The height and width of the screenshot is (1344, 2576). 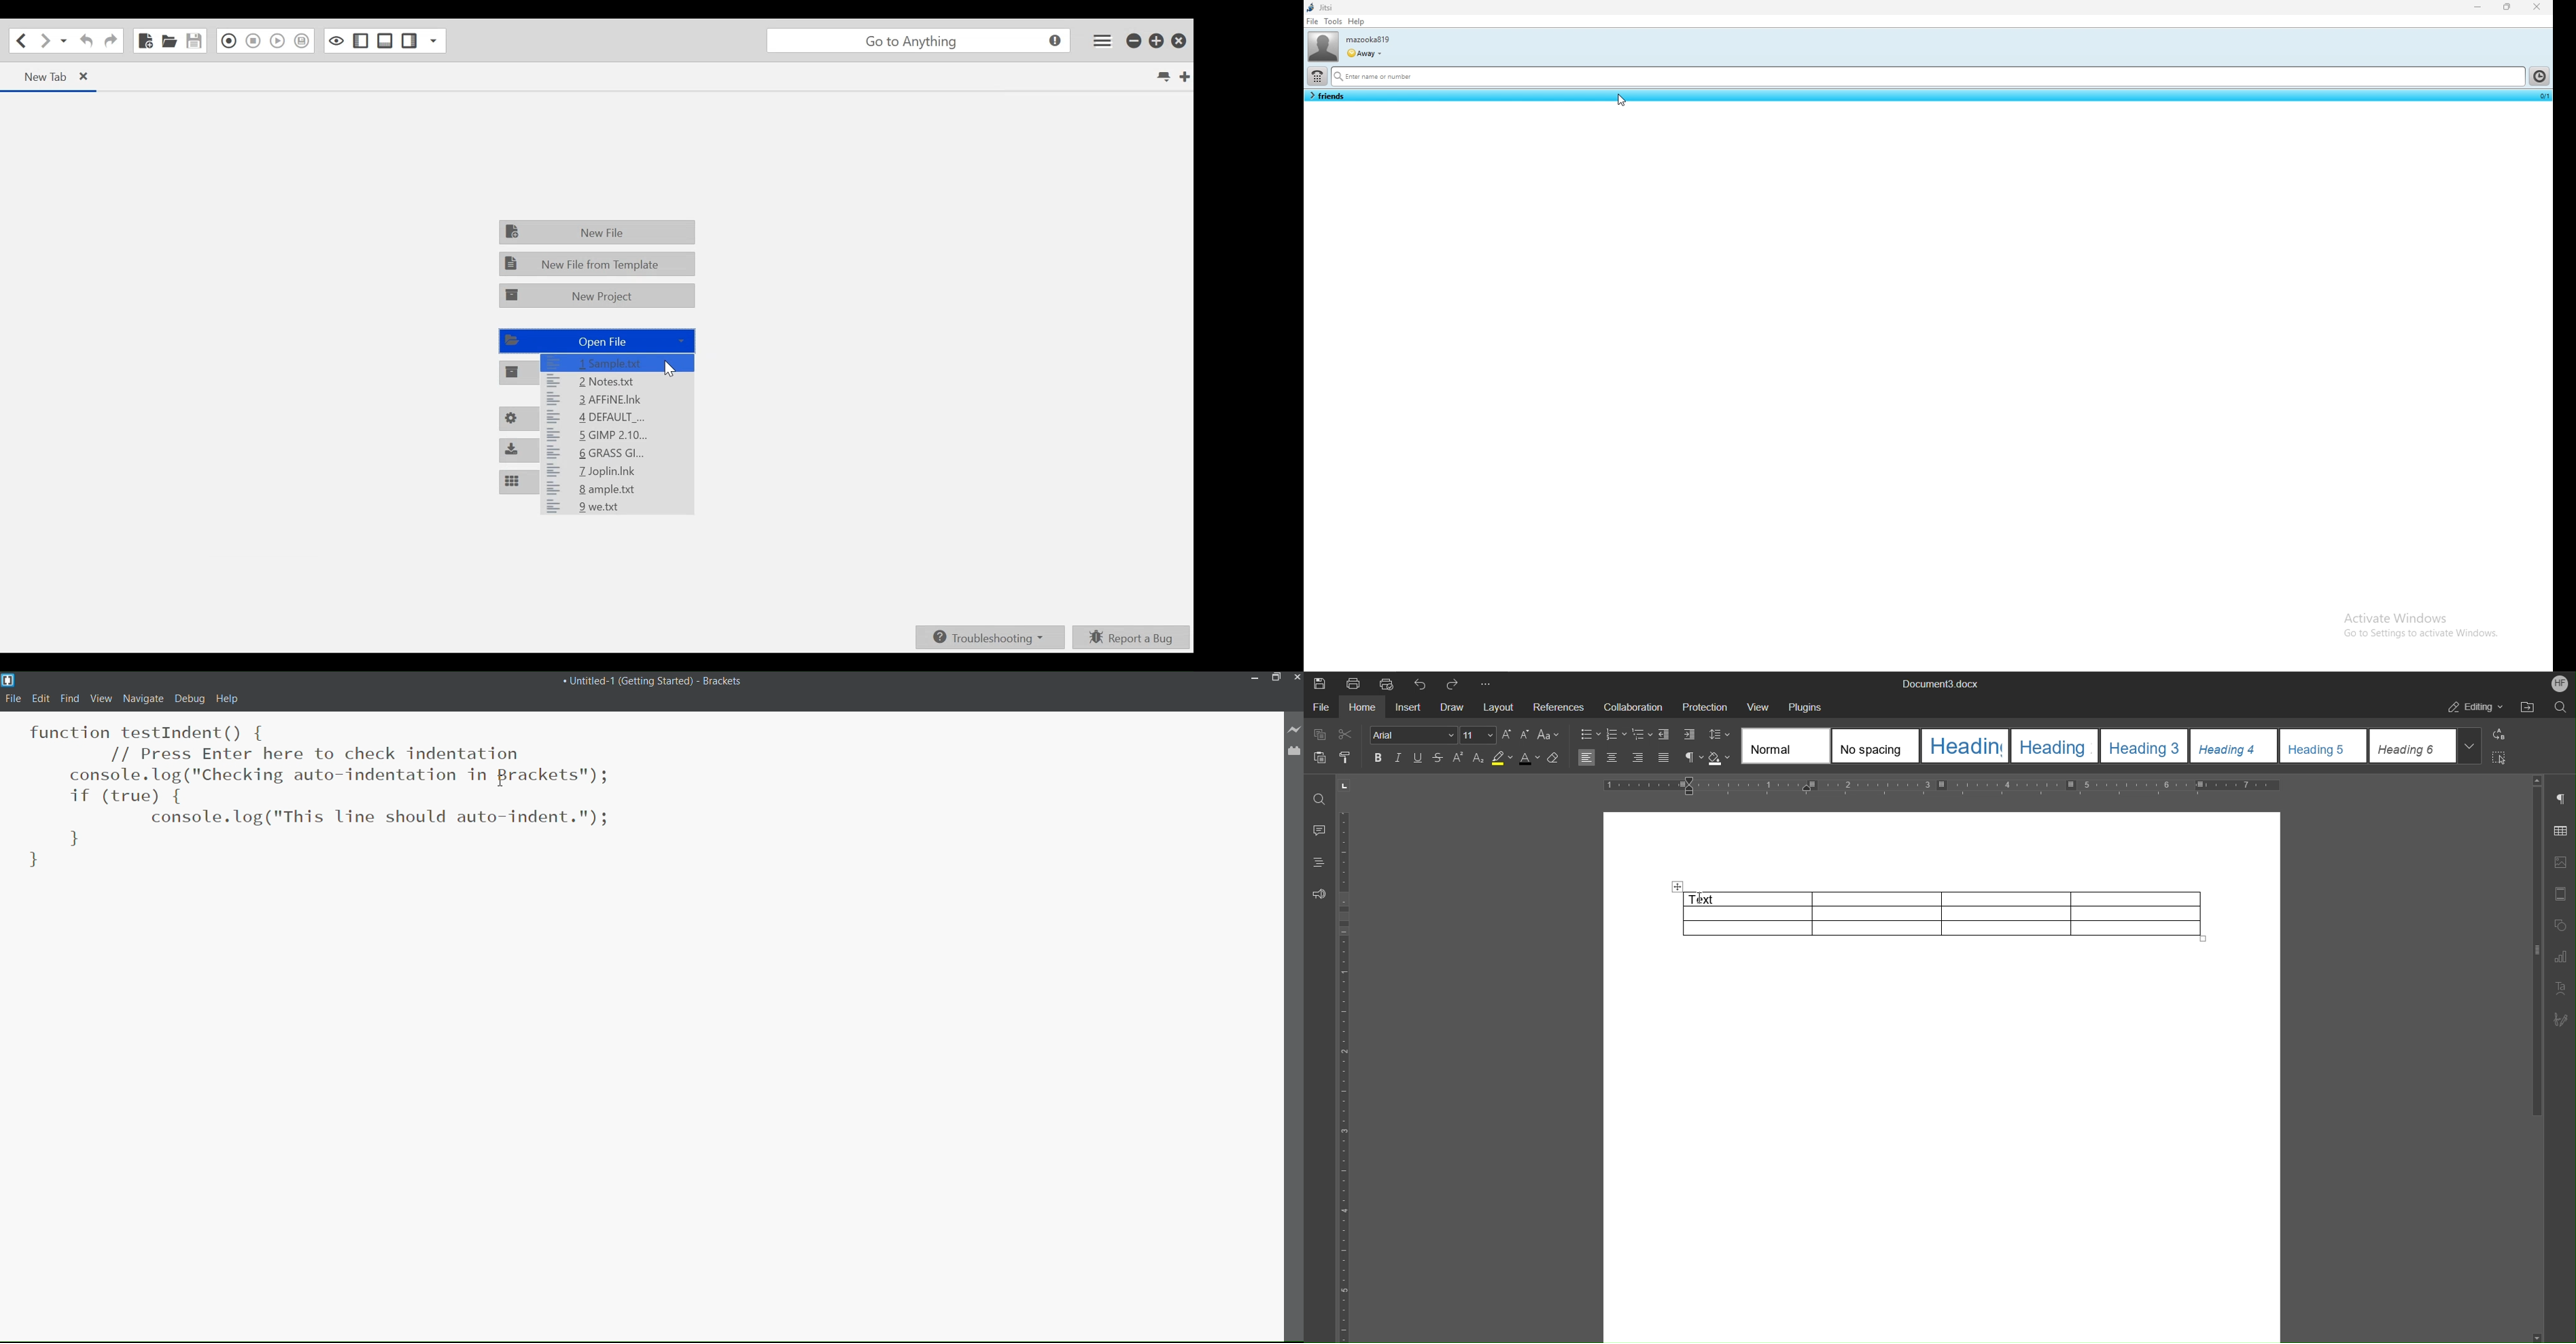 What do you see at coordinates (2502, 735) in the screenshot?
I see `Replace` at bounding box center [2502, 735].